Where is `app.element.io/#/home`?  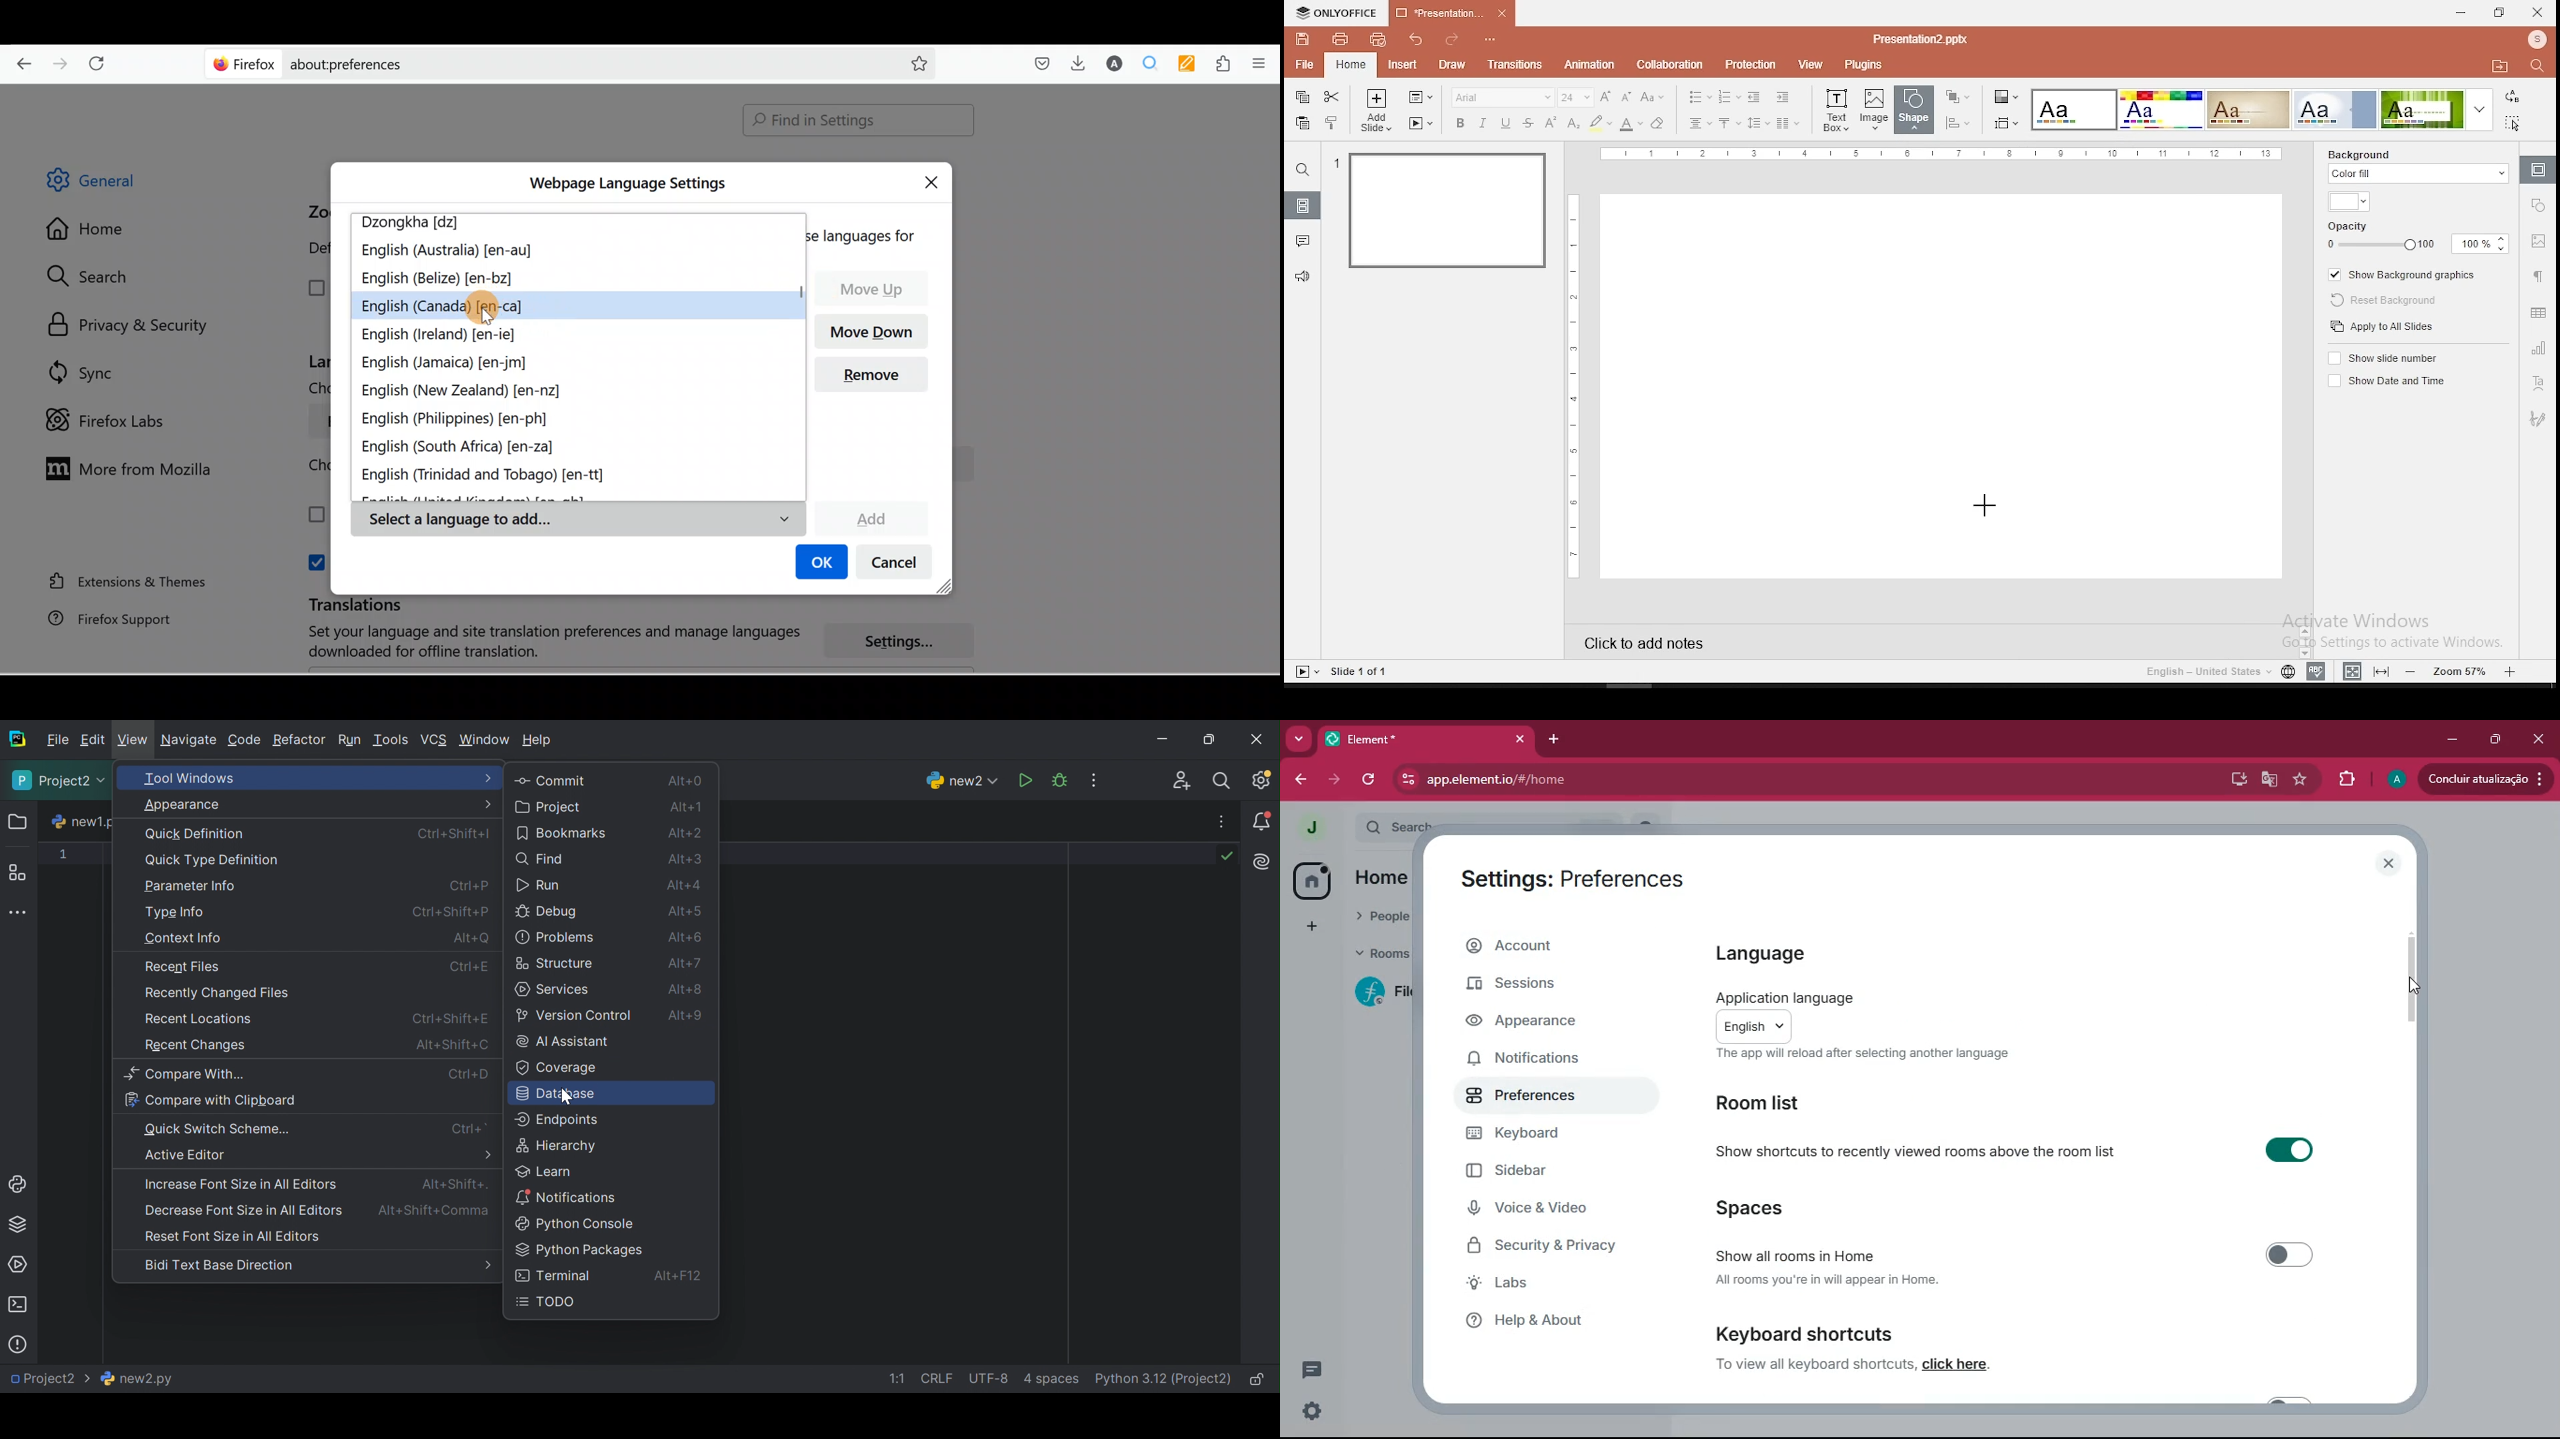 app.element.io/#/home is located at coordinates (1600, 778).